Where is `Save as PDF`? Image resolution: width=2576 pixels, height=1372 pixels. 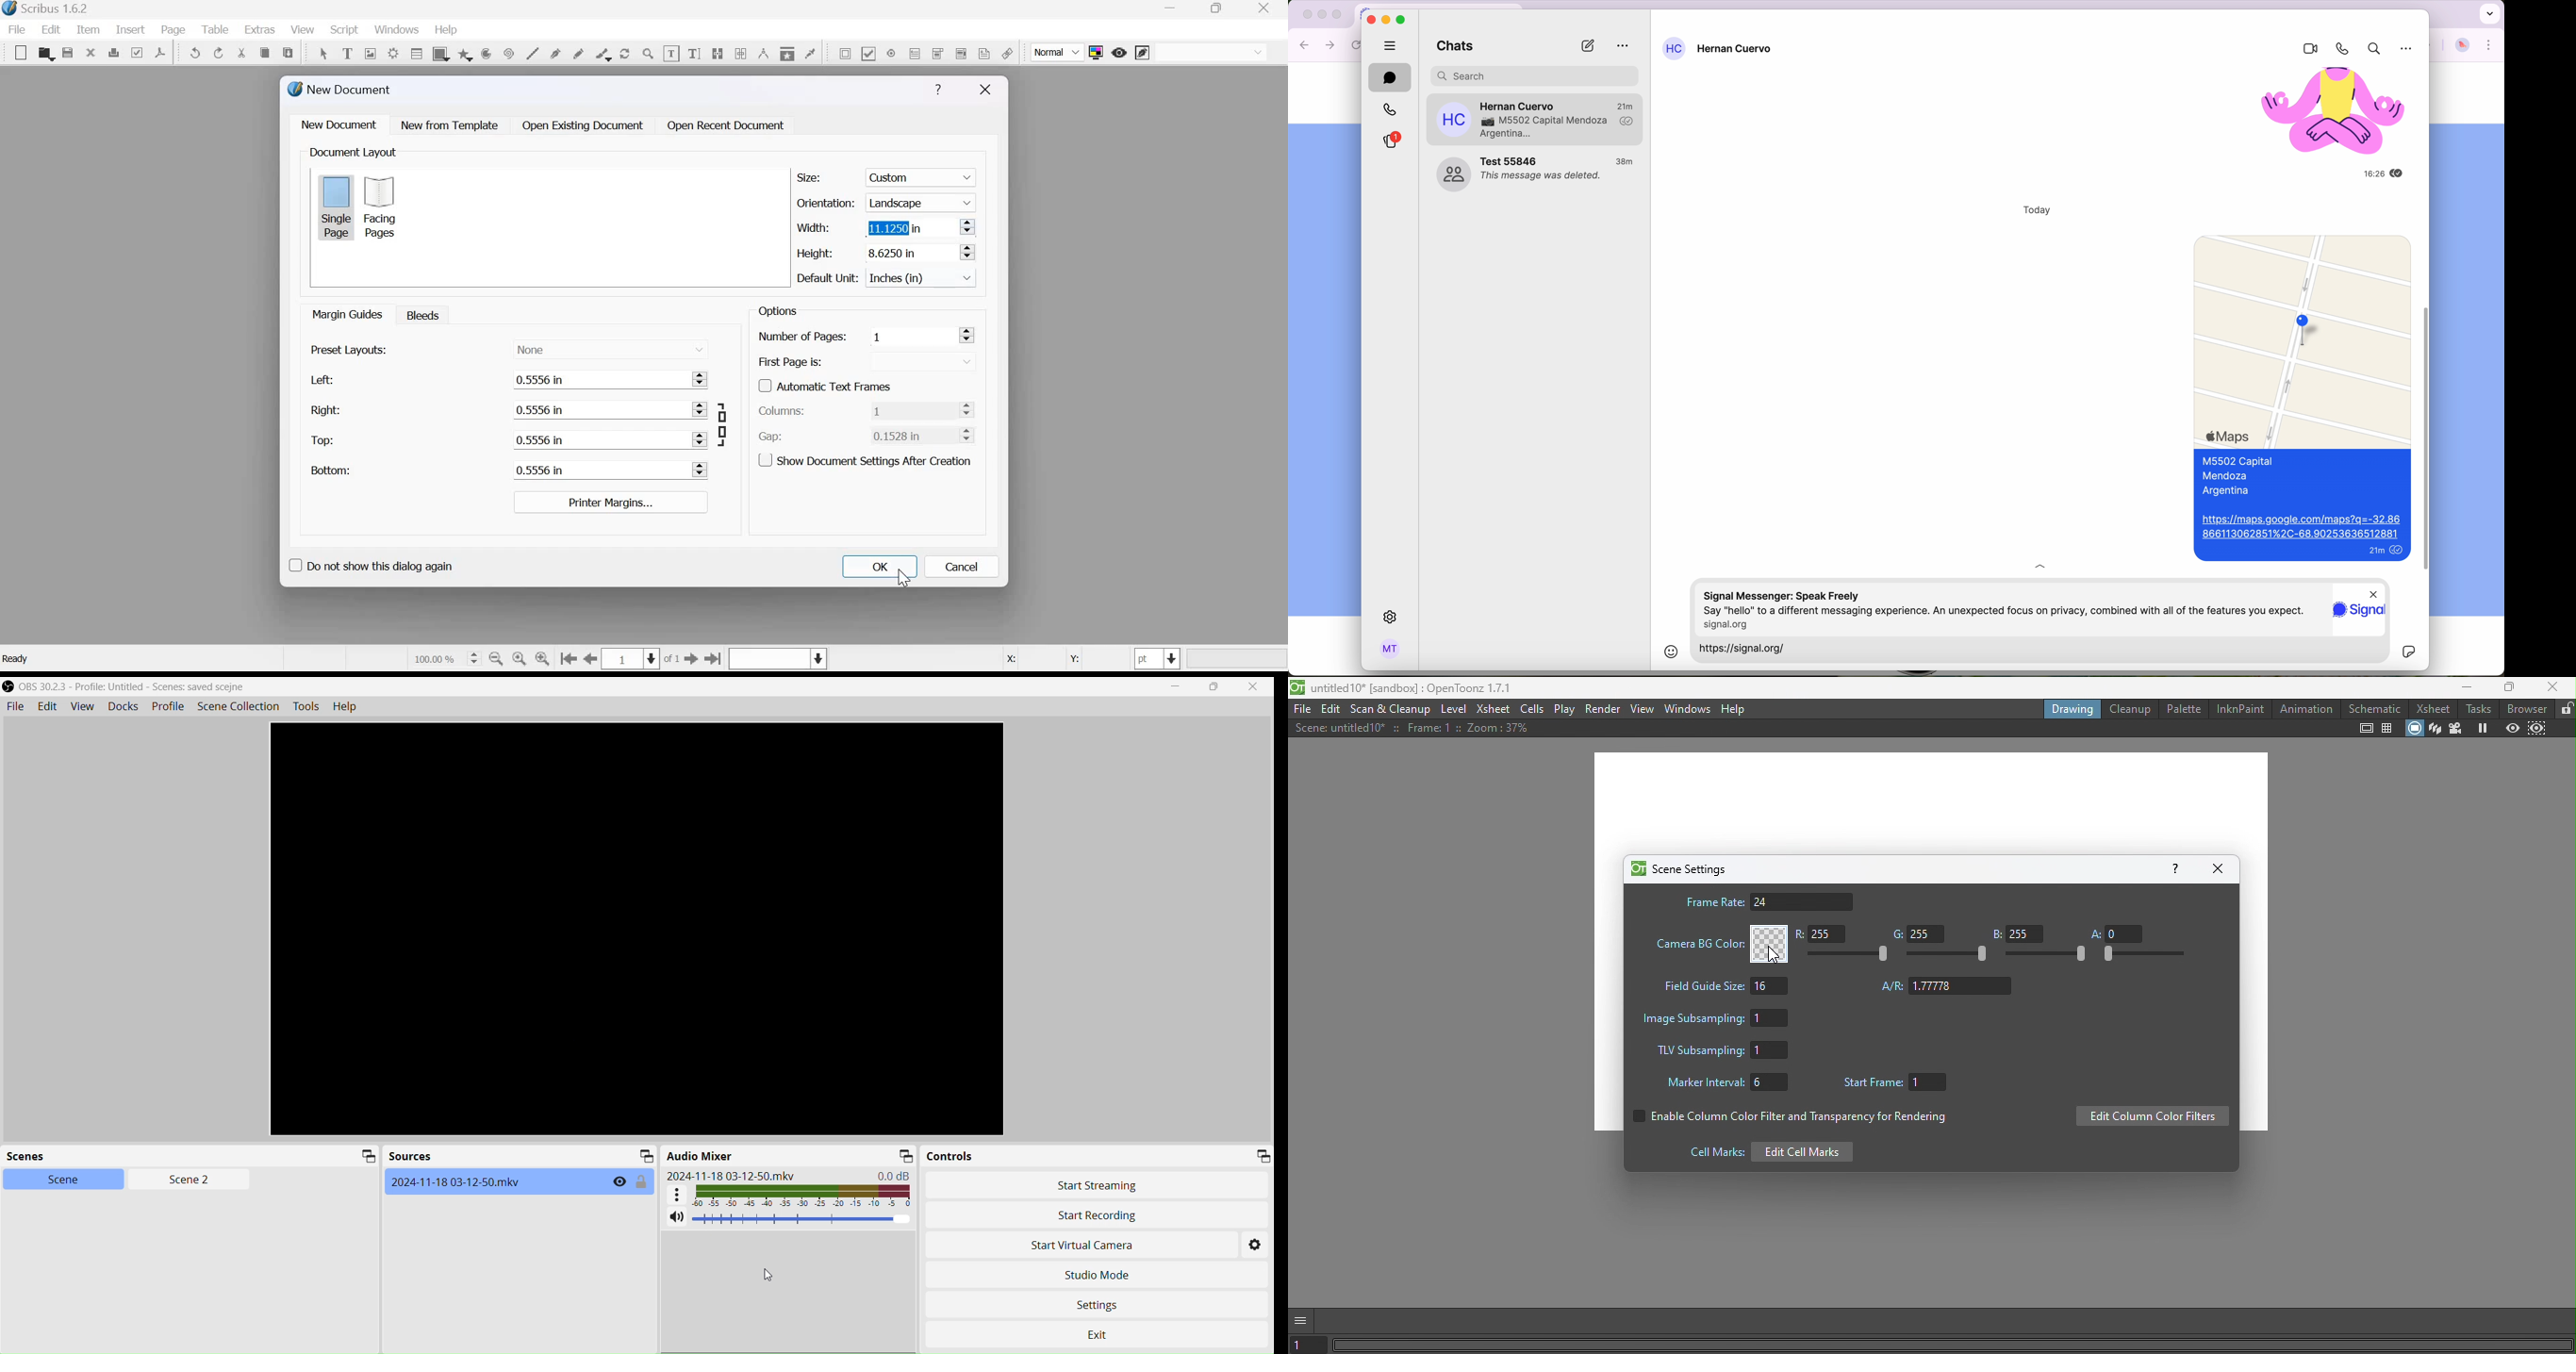
Save as PDF is located at coordinates (161, 52).